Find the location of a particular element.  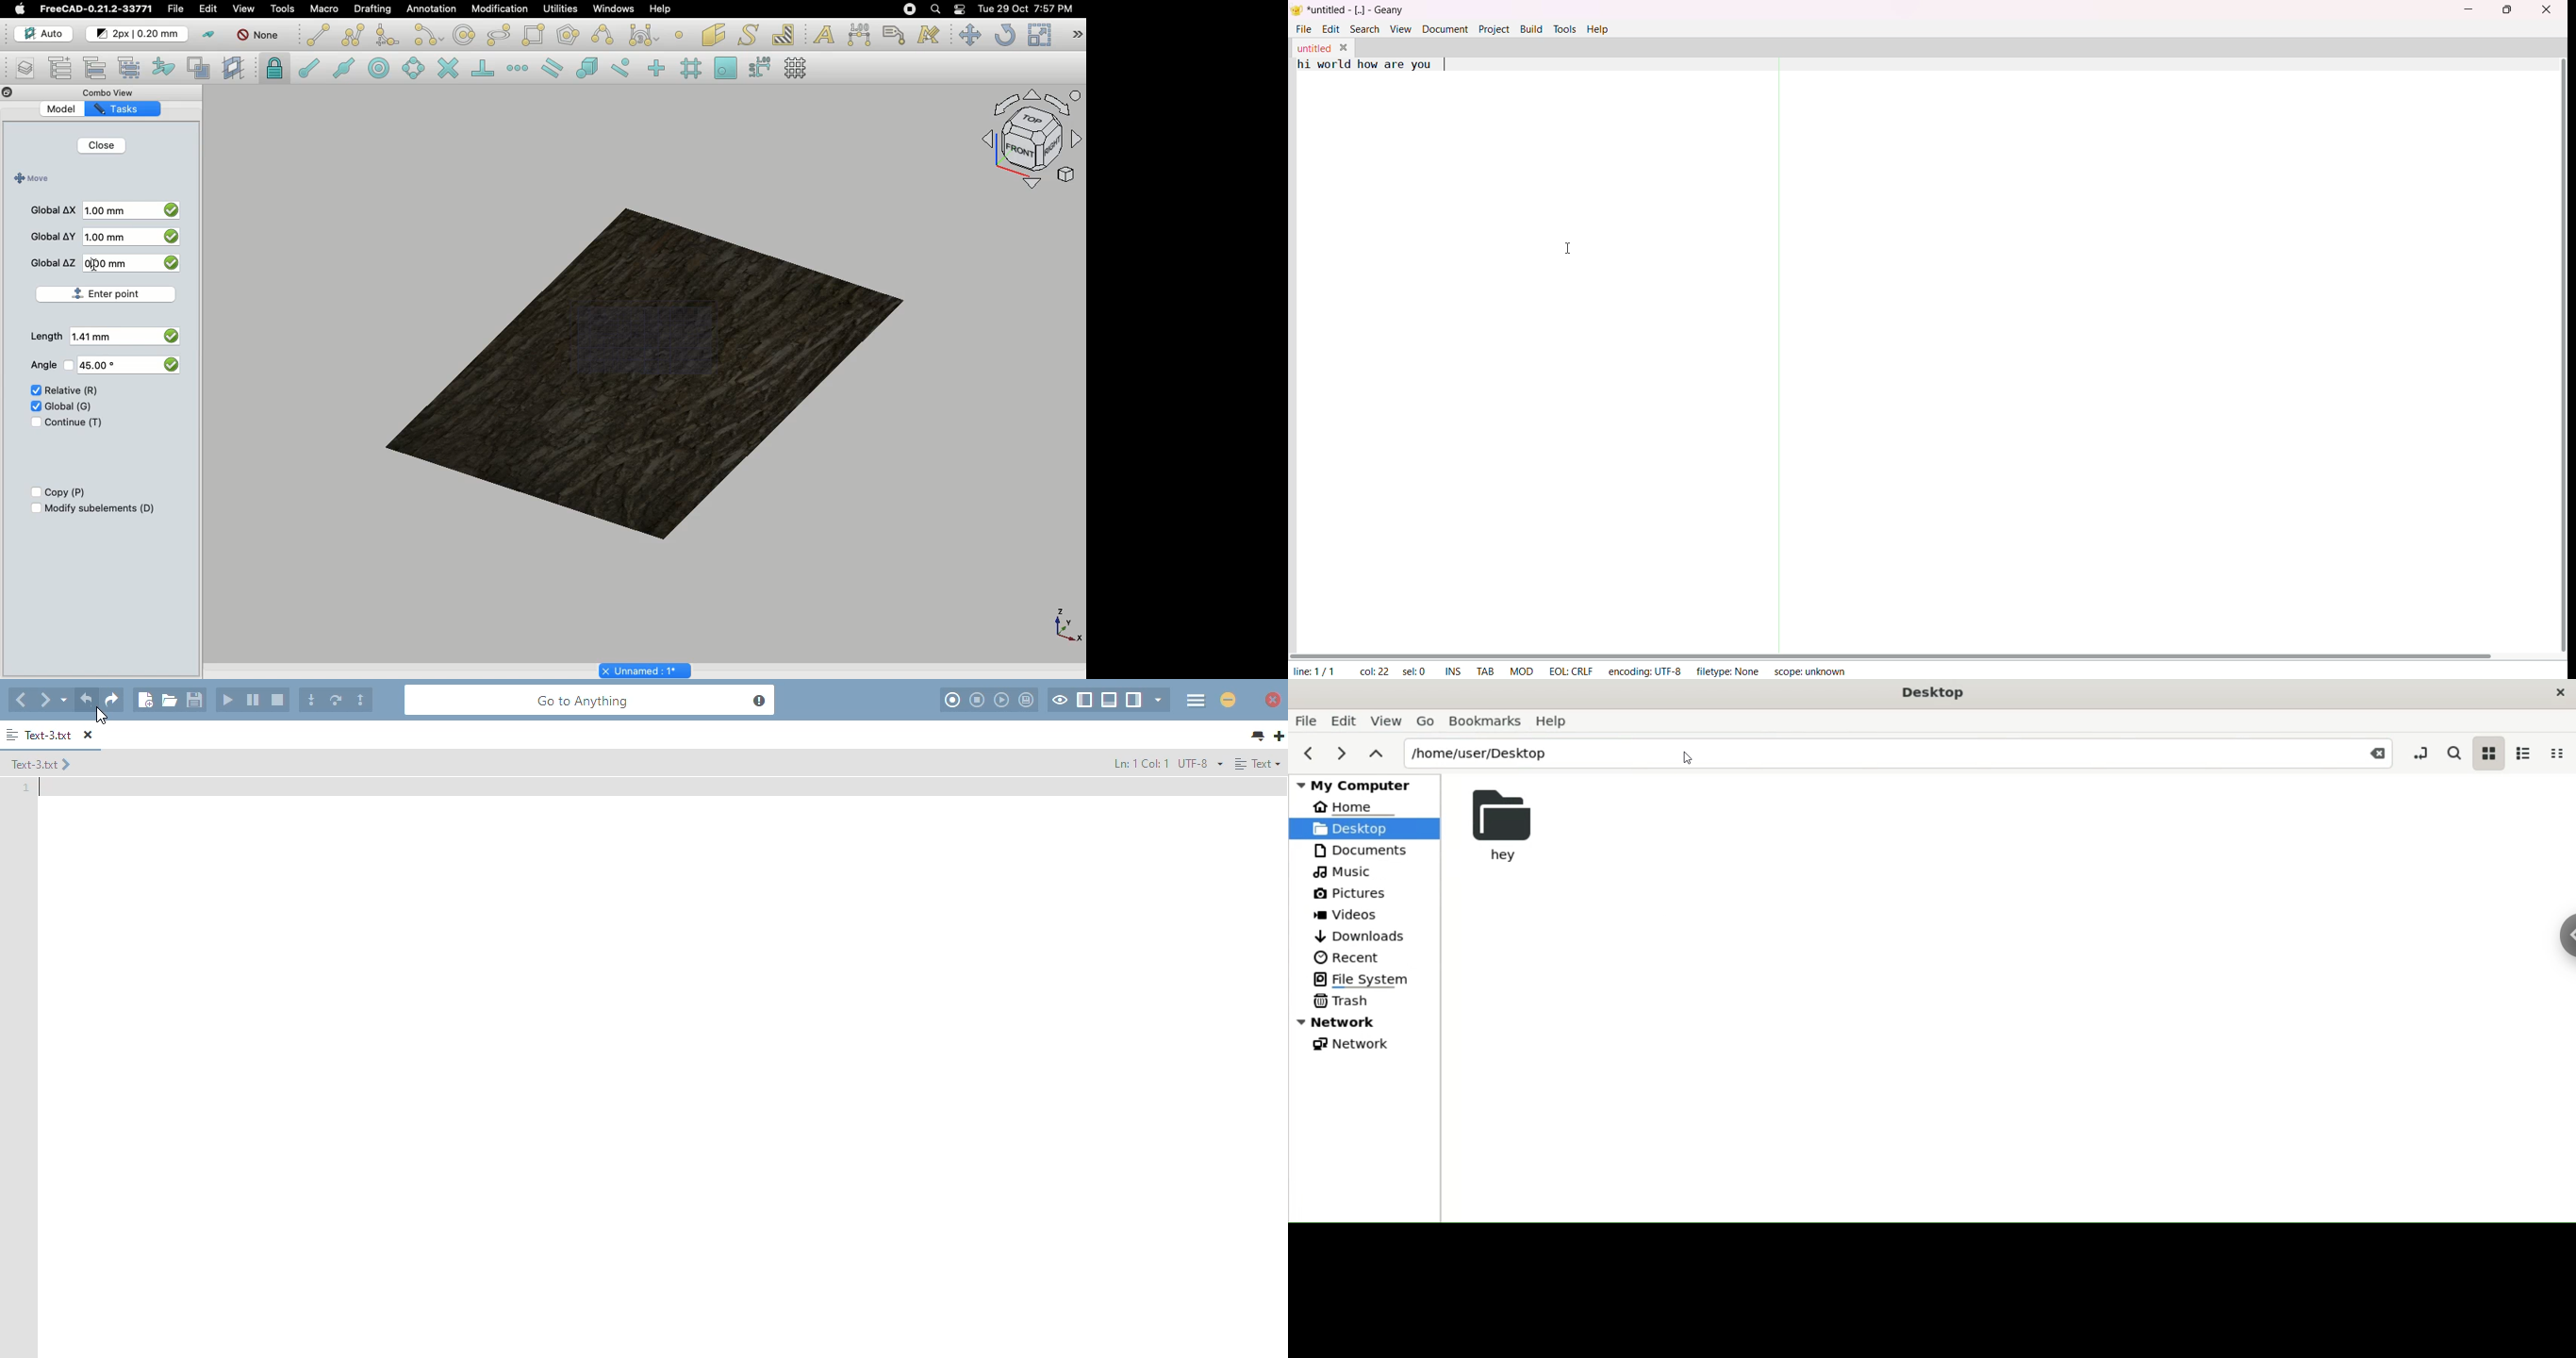

Checkbox is located at coordinates (34, 508).